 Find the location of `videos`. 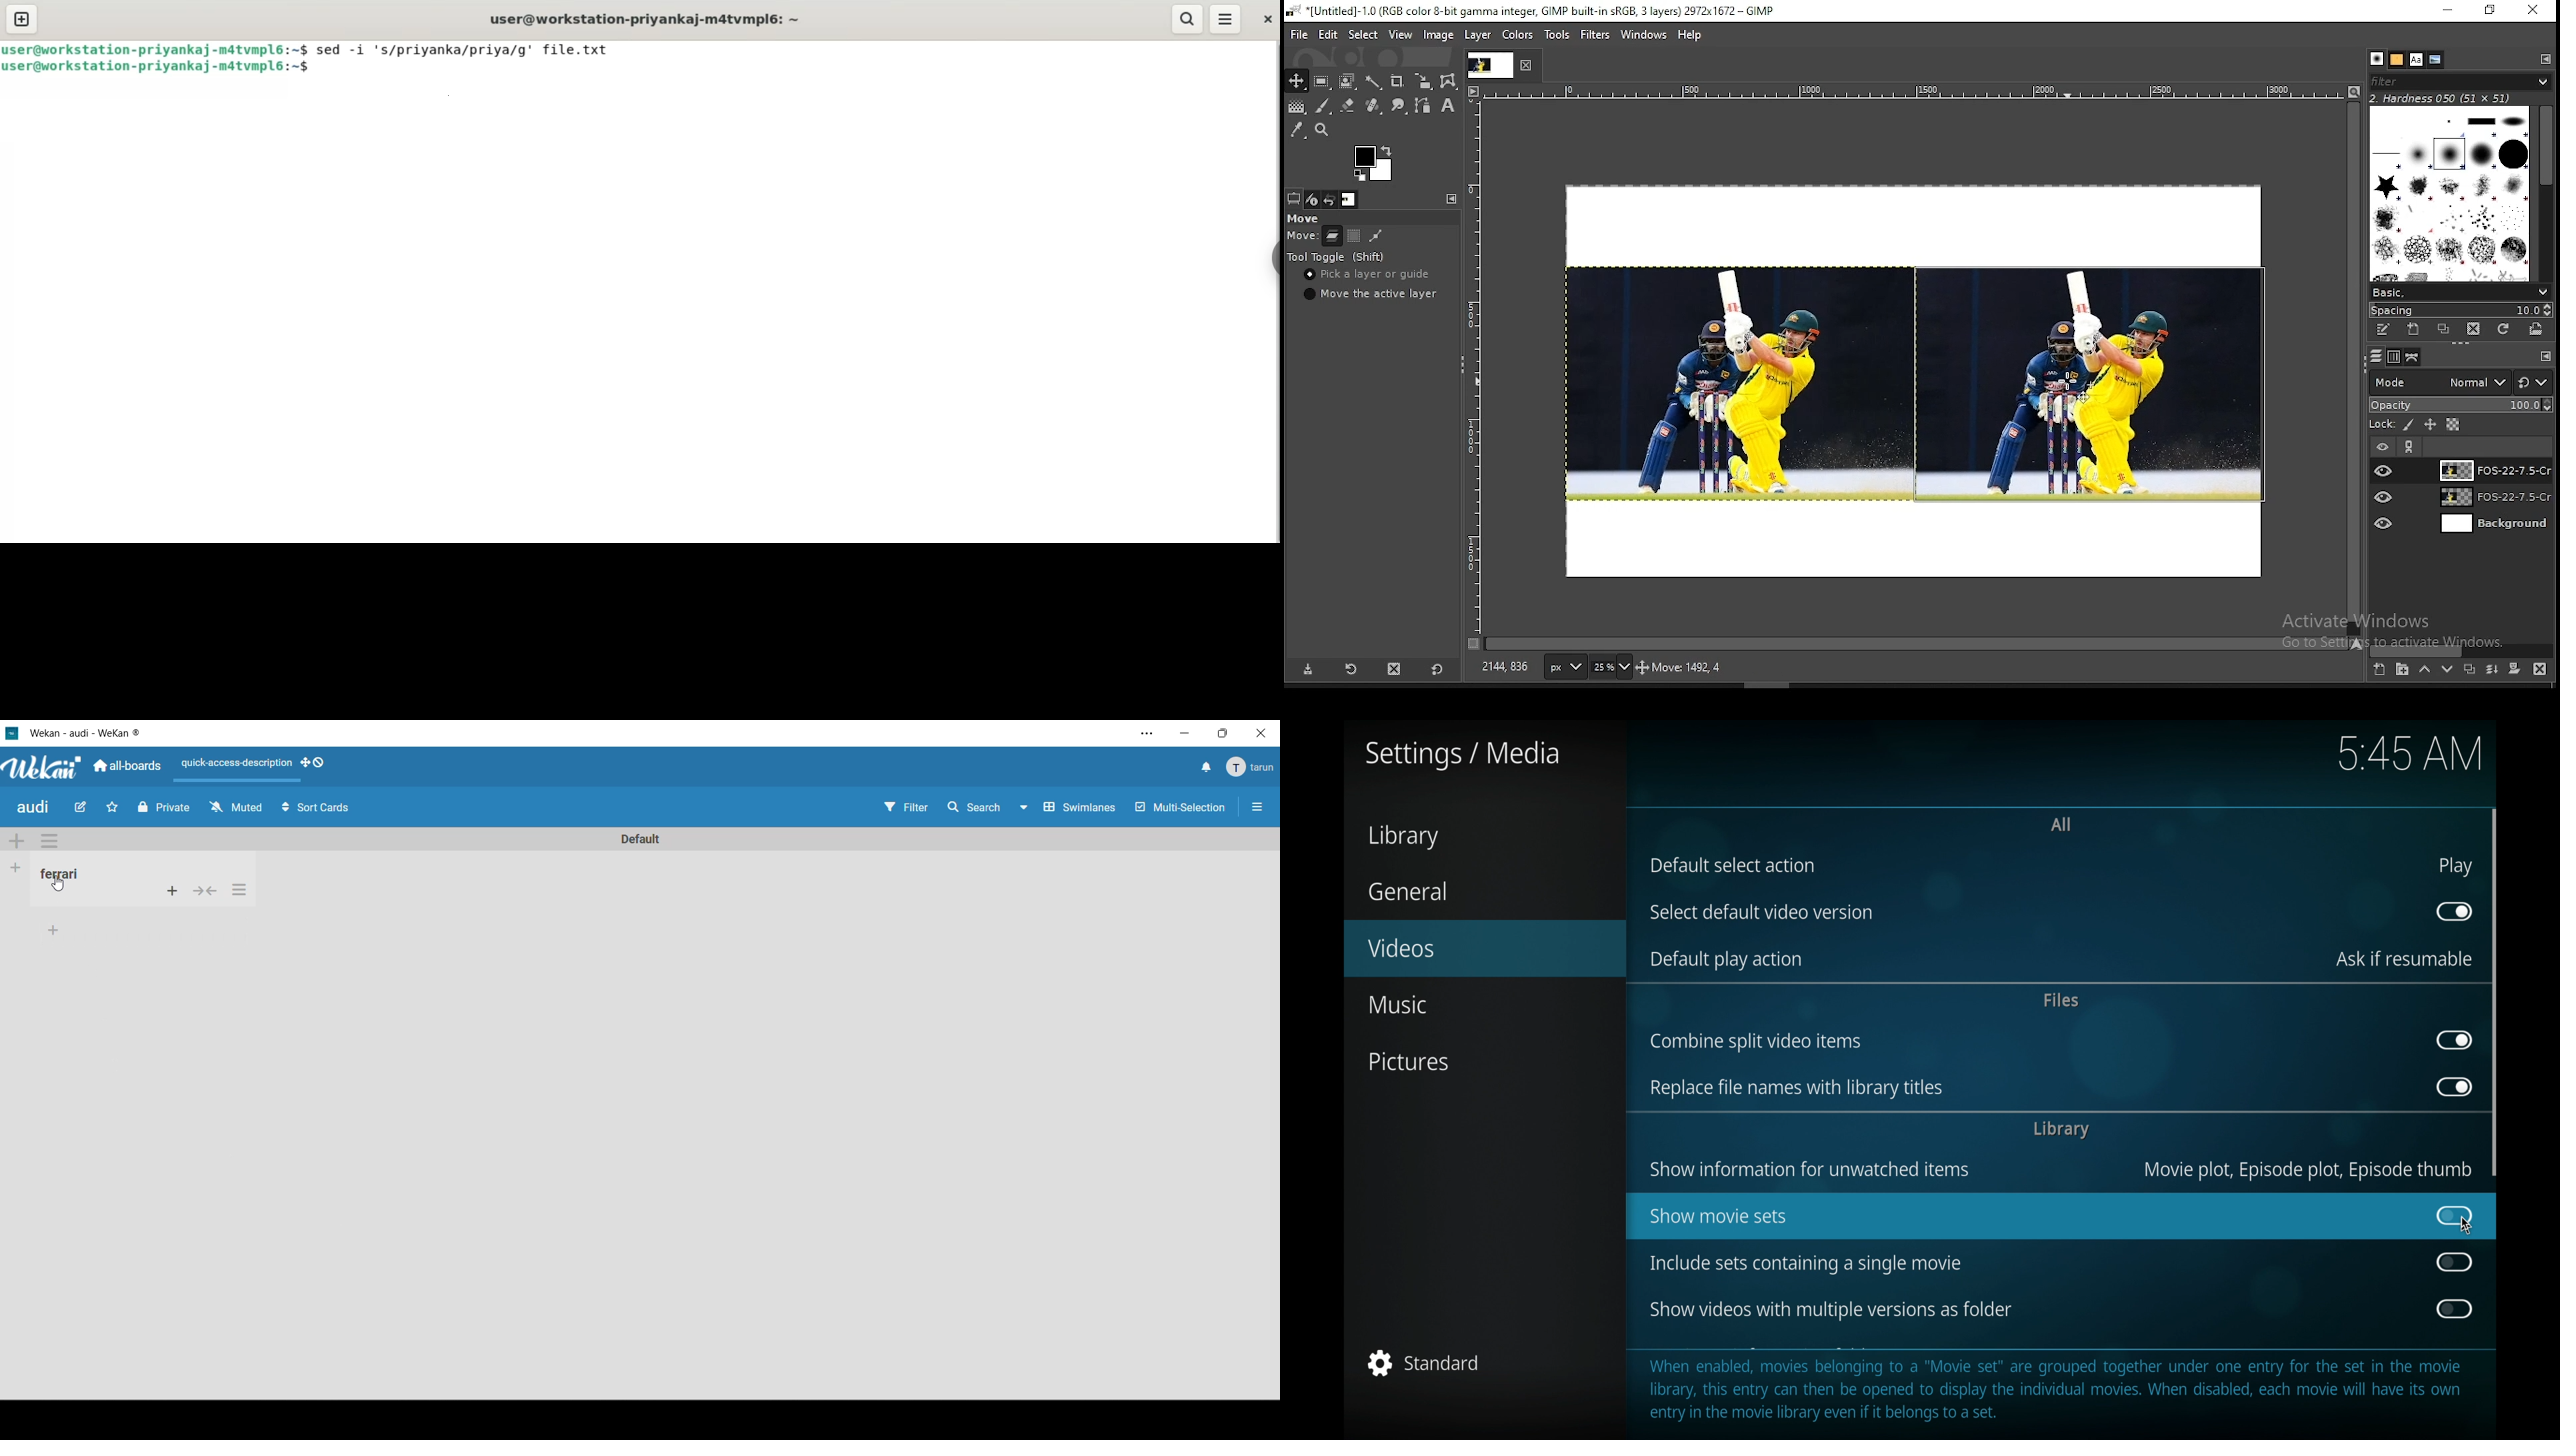

videos is located at coordinates (1485, 949).